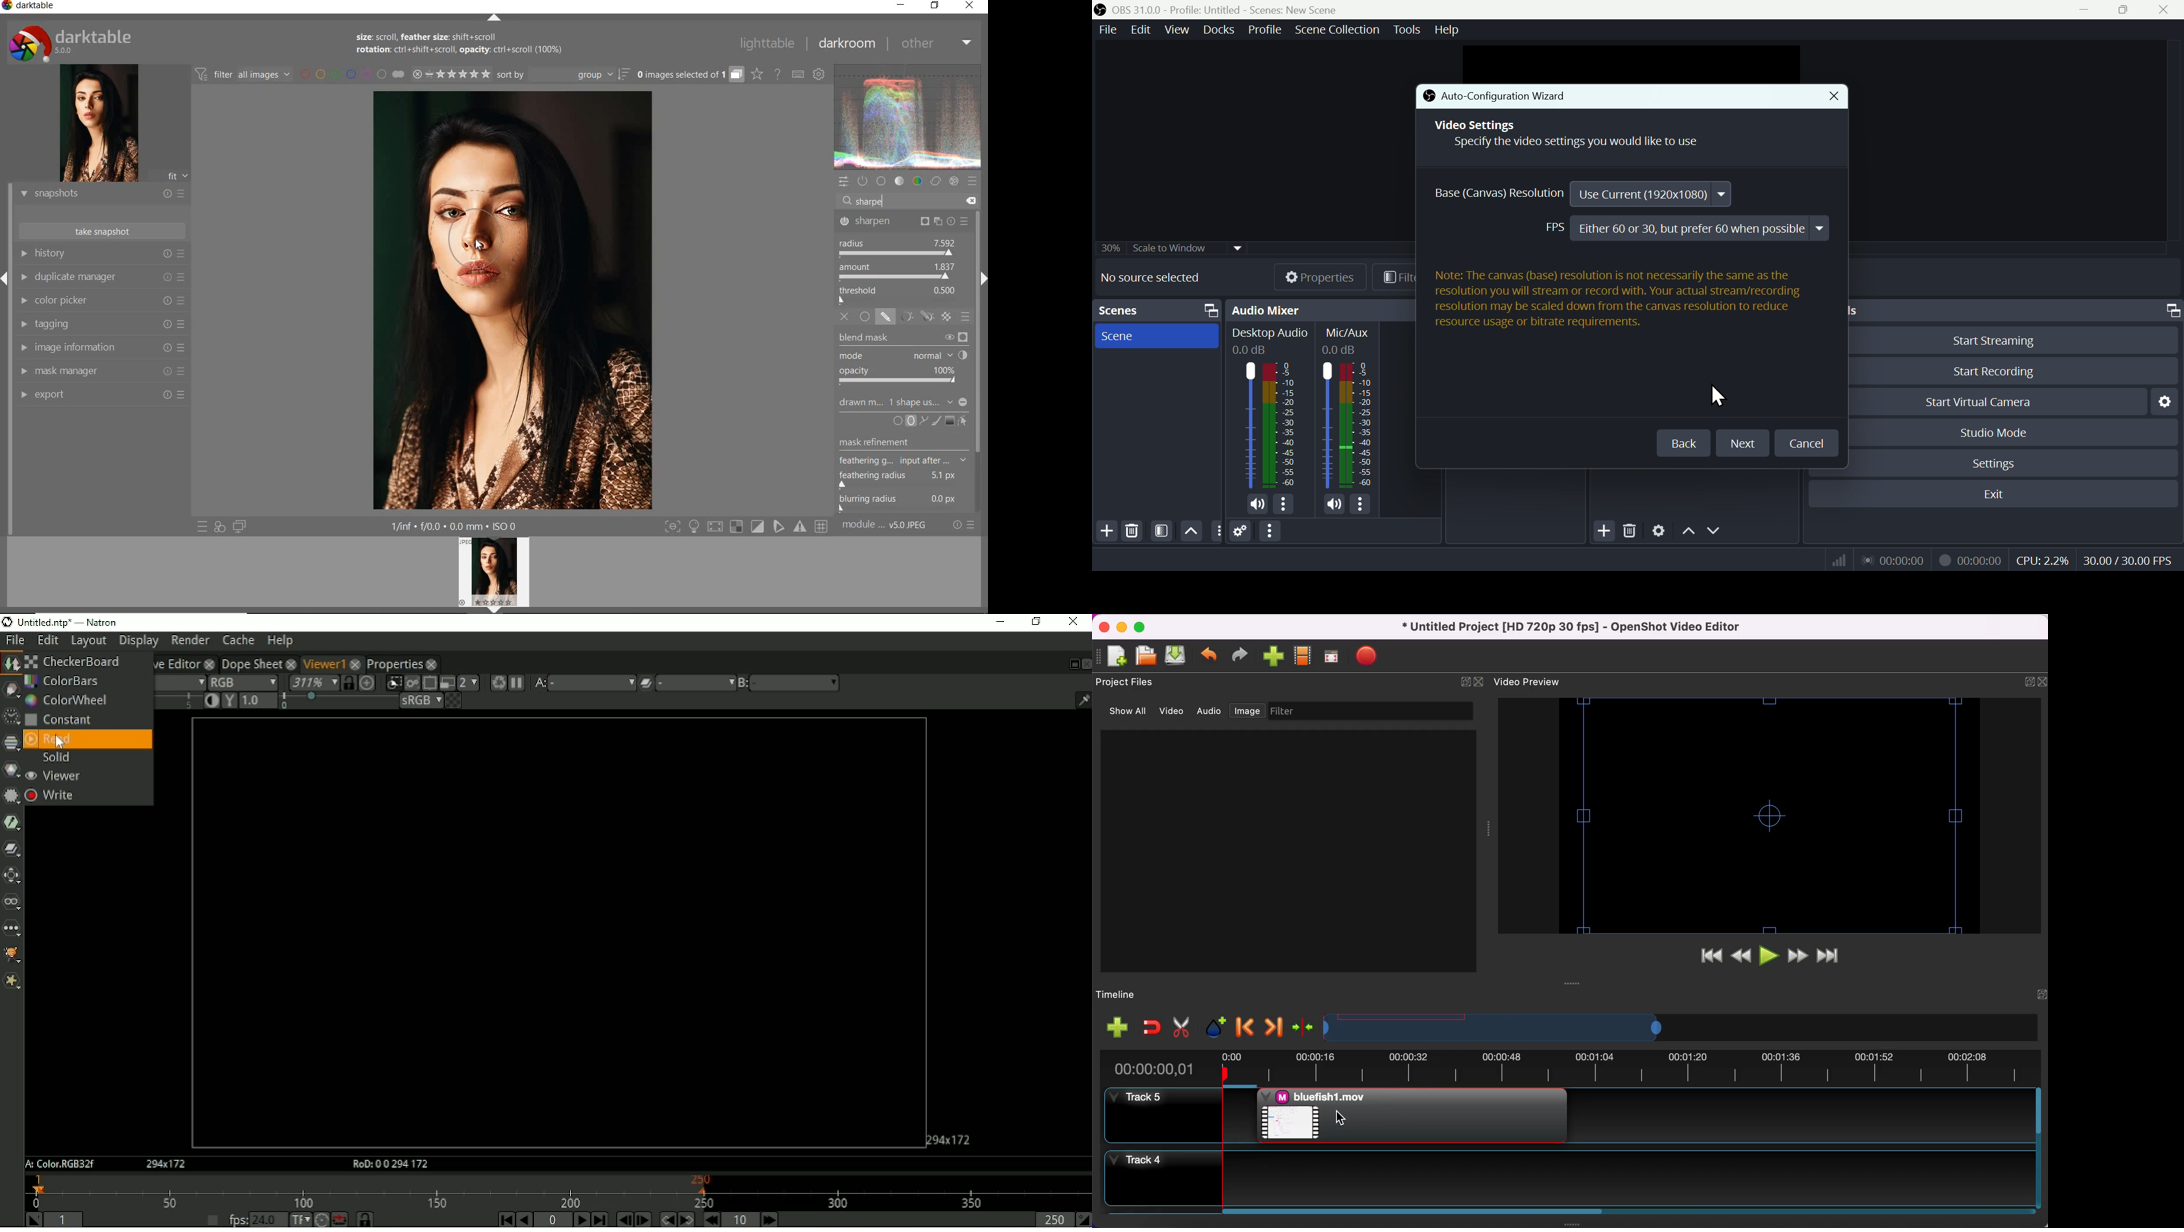 The height and width of the screenshot is (1232, 2184). I want to click on Settings, so click(1241, 531).